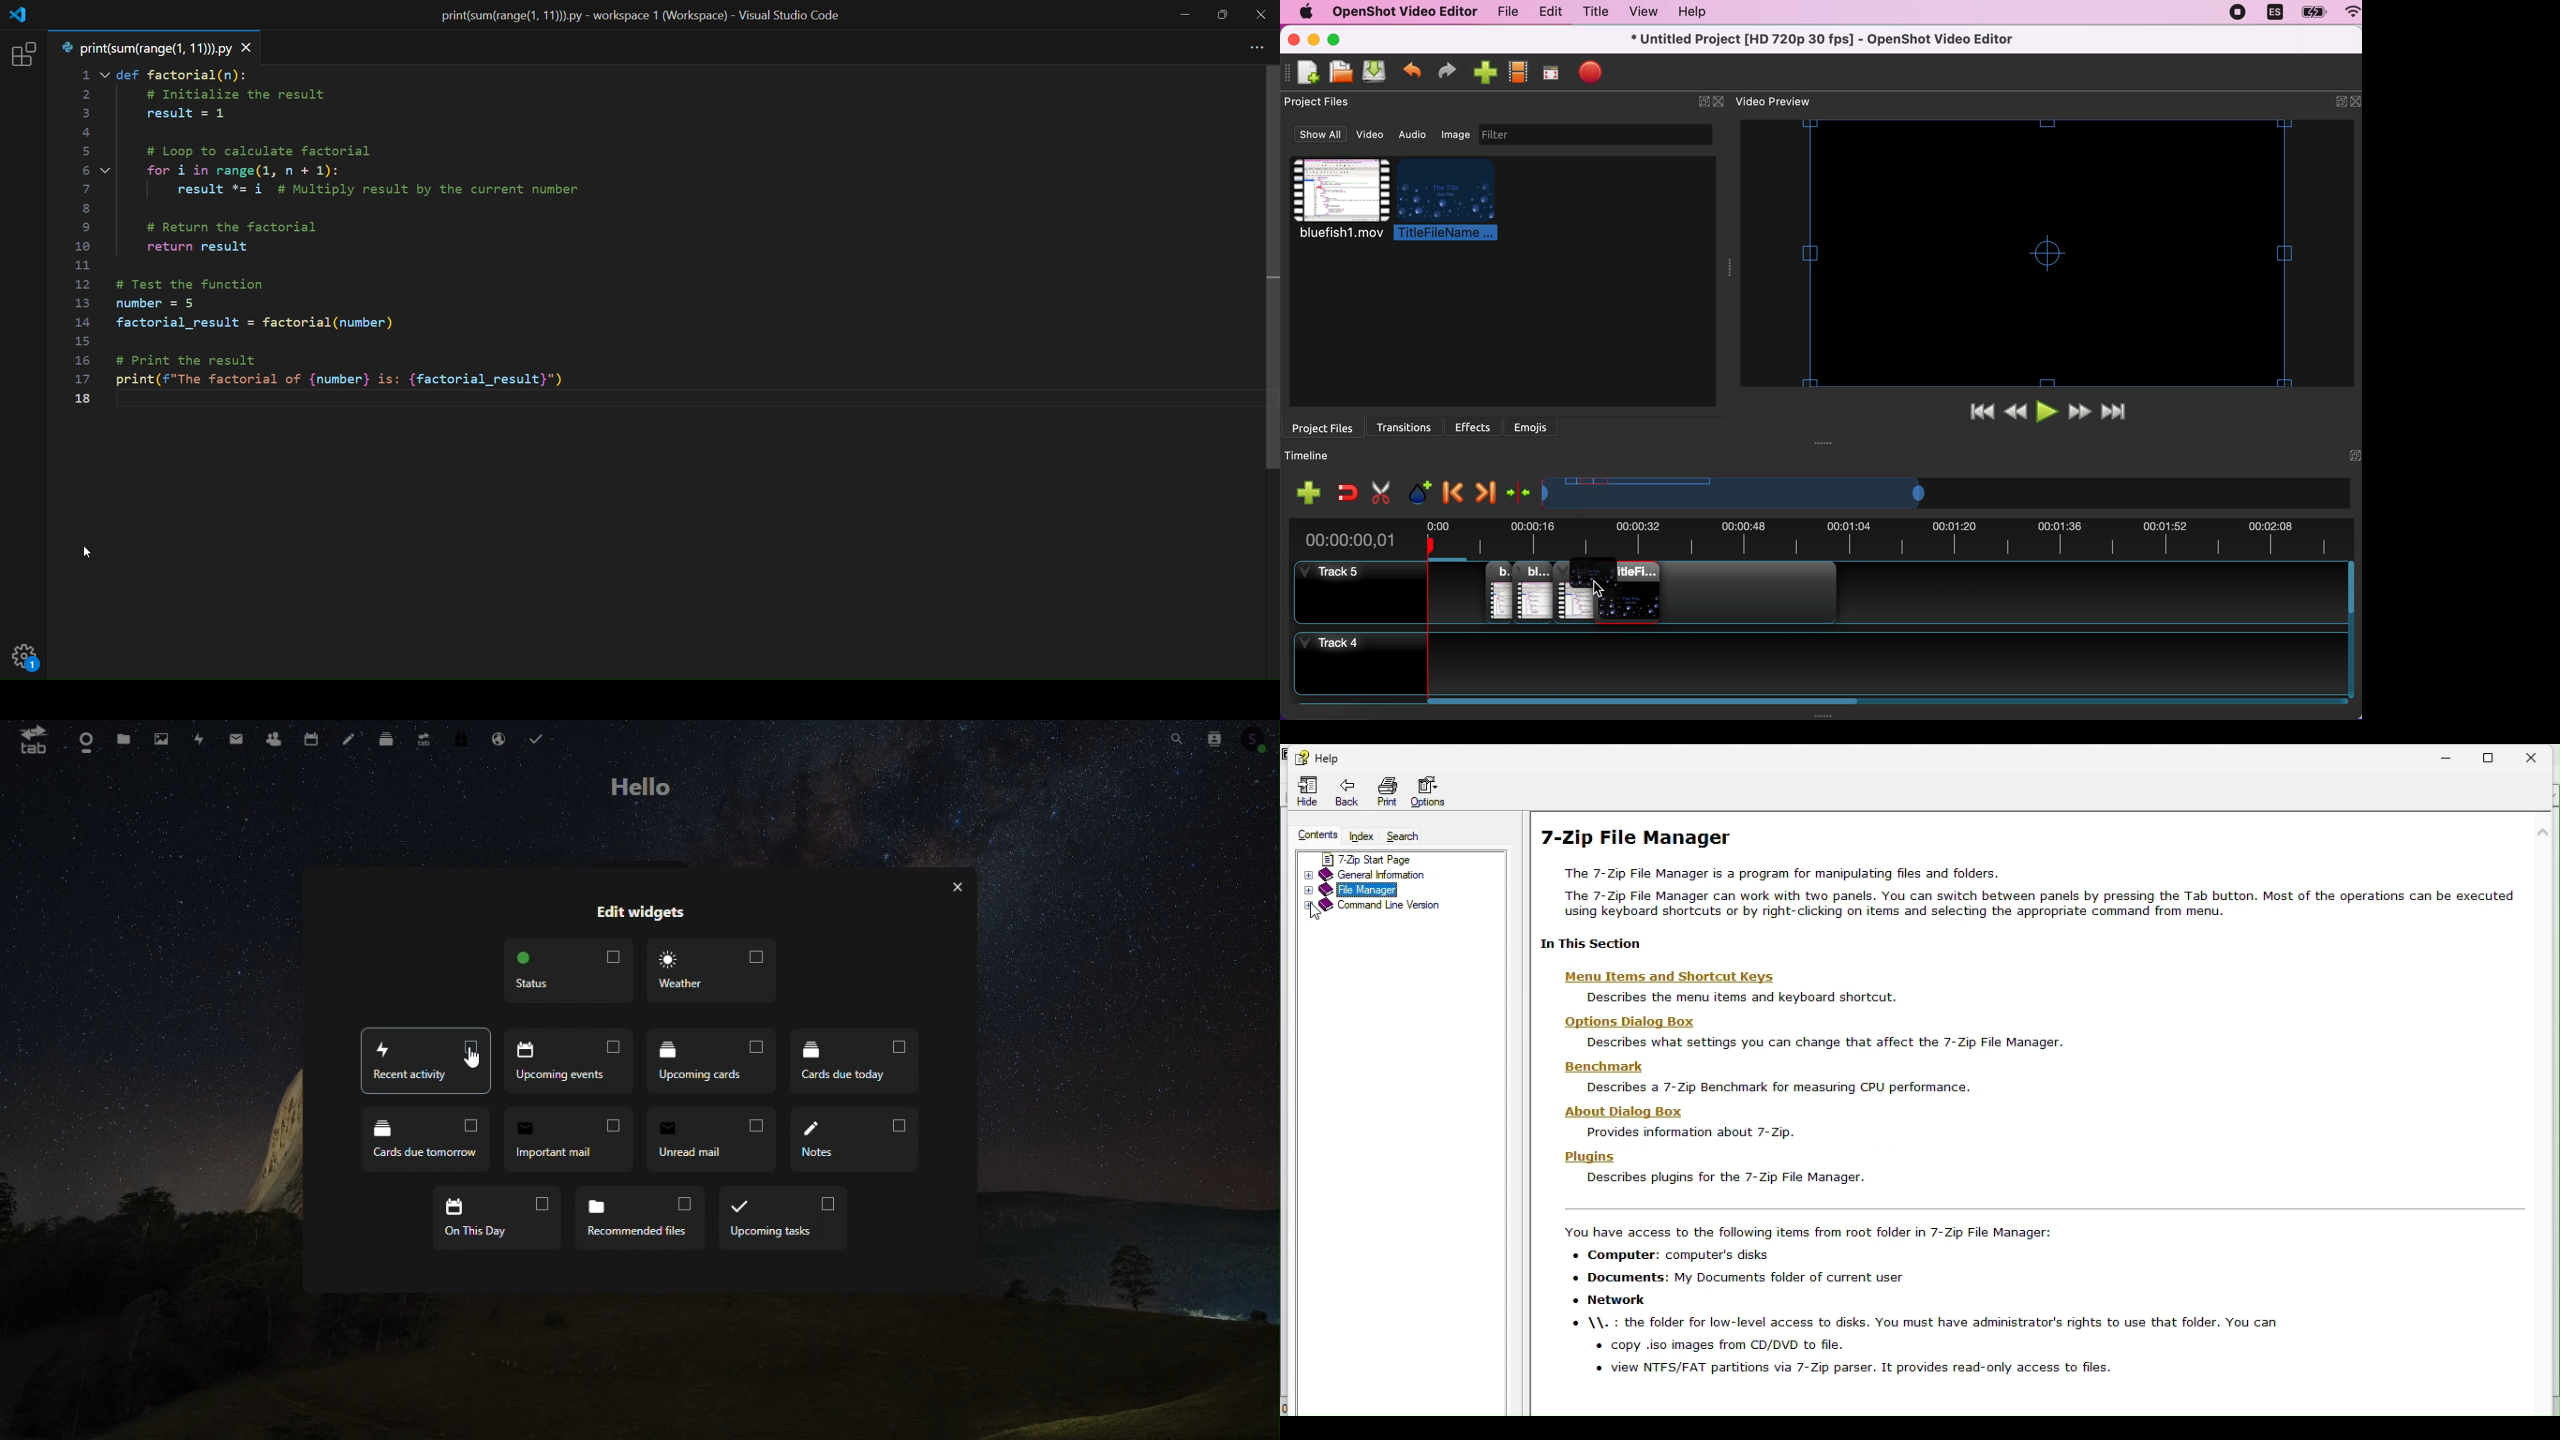 This screenshot has height=1456, width=2576. What do you see at coordinates (2539, 756) in the screenshot?
I see `Close ` at bounding box center [2539, 756].